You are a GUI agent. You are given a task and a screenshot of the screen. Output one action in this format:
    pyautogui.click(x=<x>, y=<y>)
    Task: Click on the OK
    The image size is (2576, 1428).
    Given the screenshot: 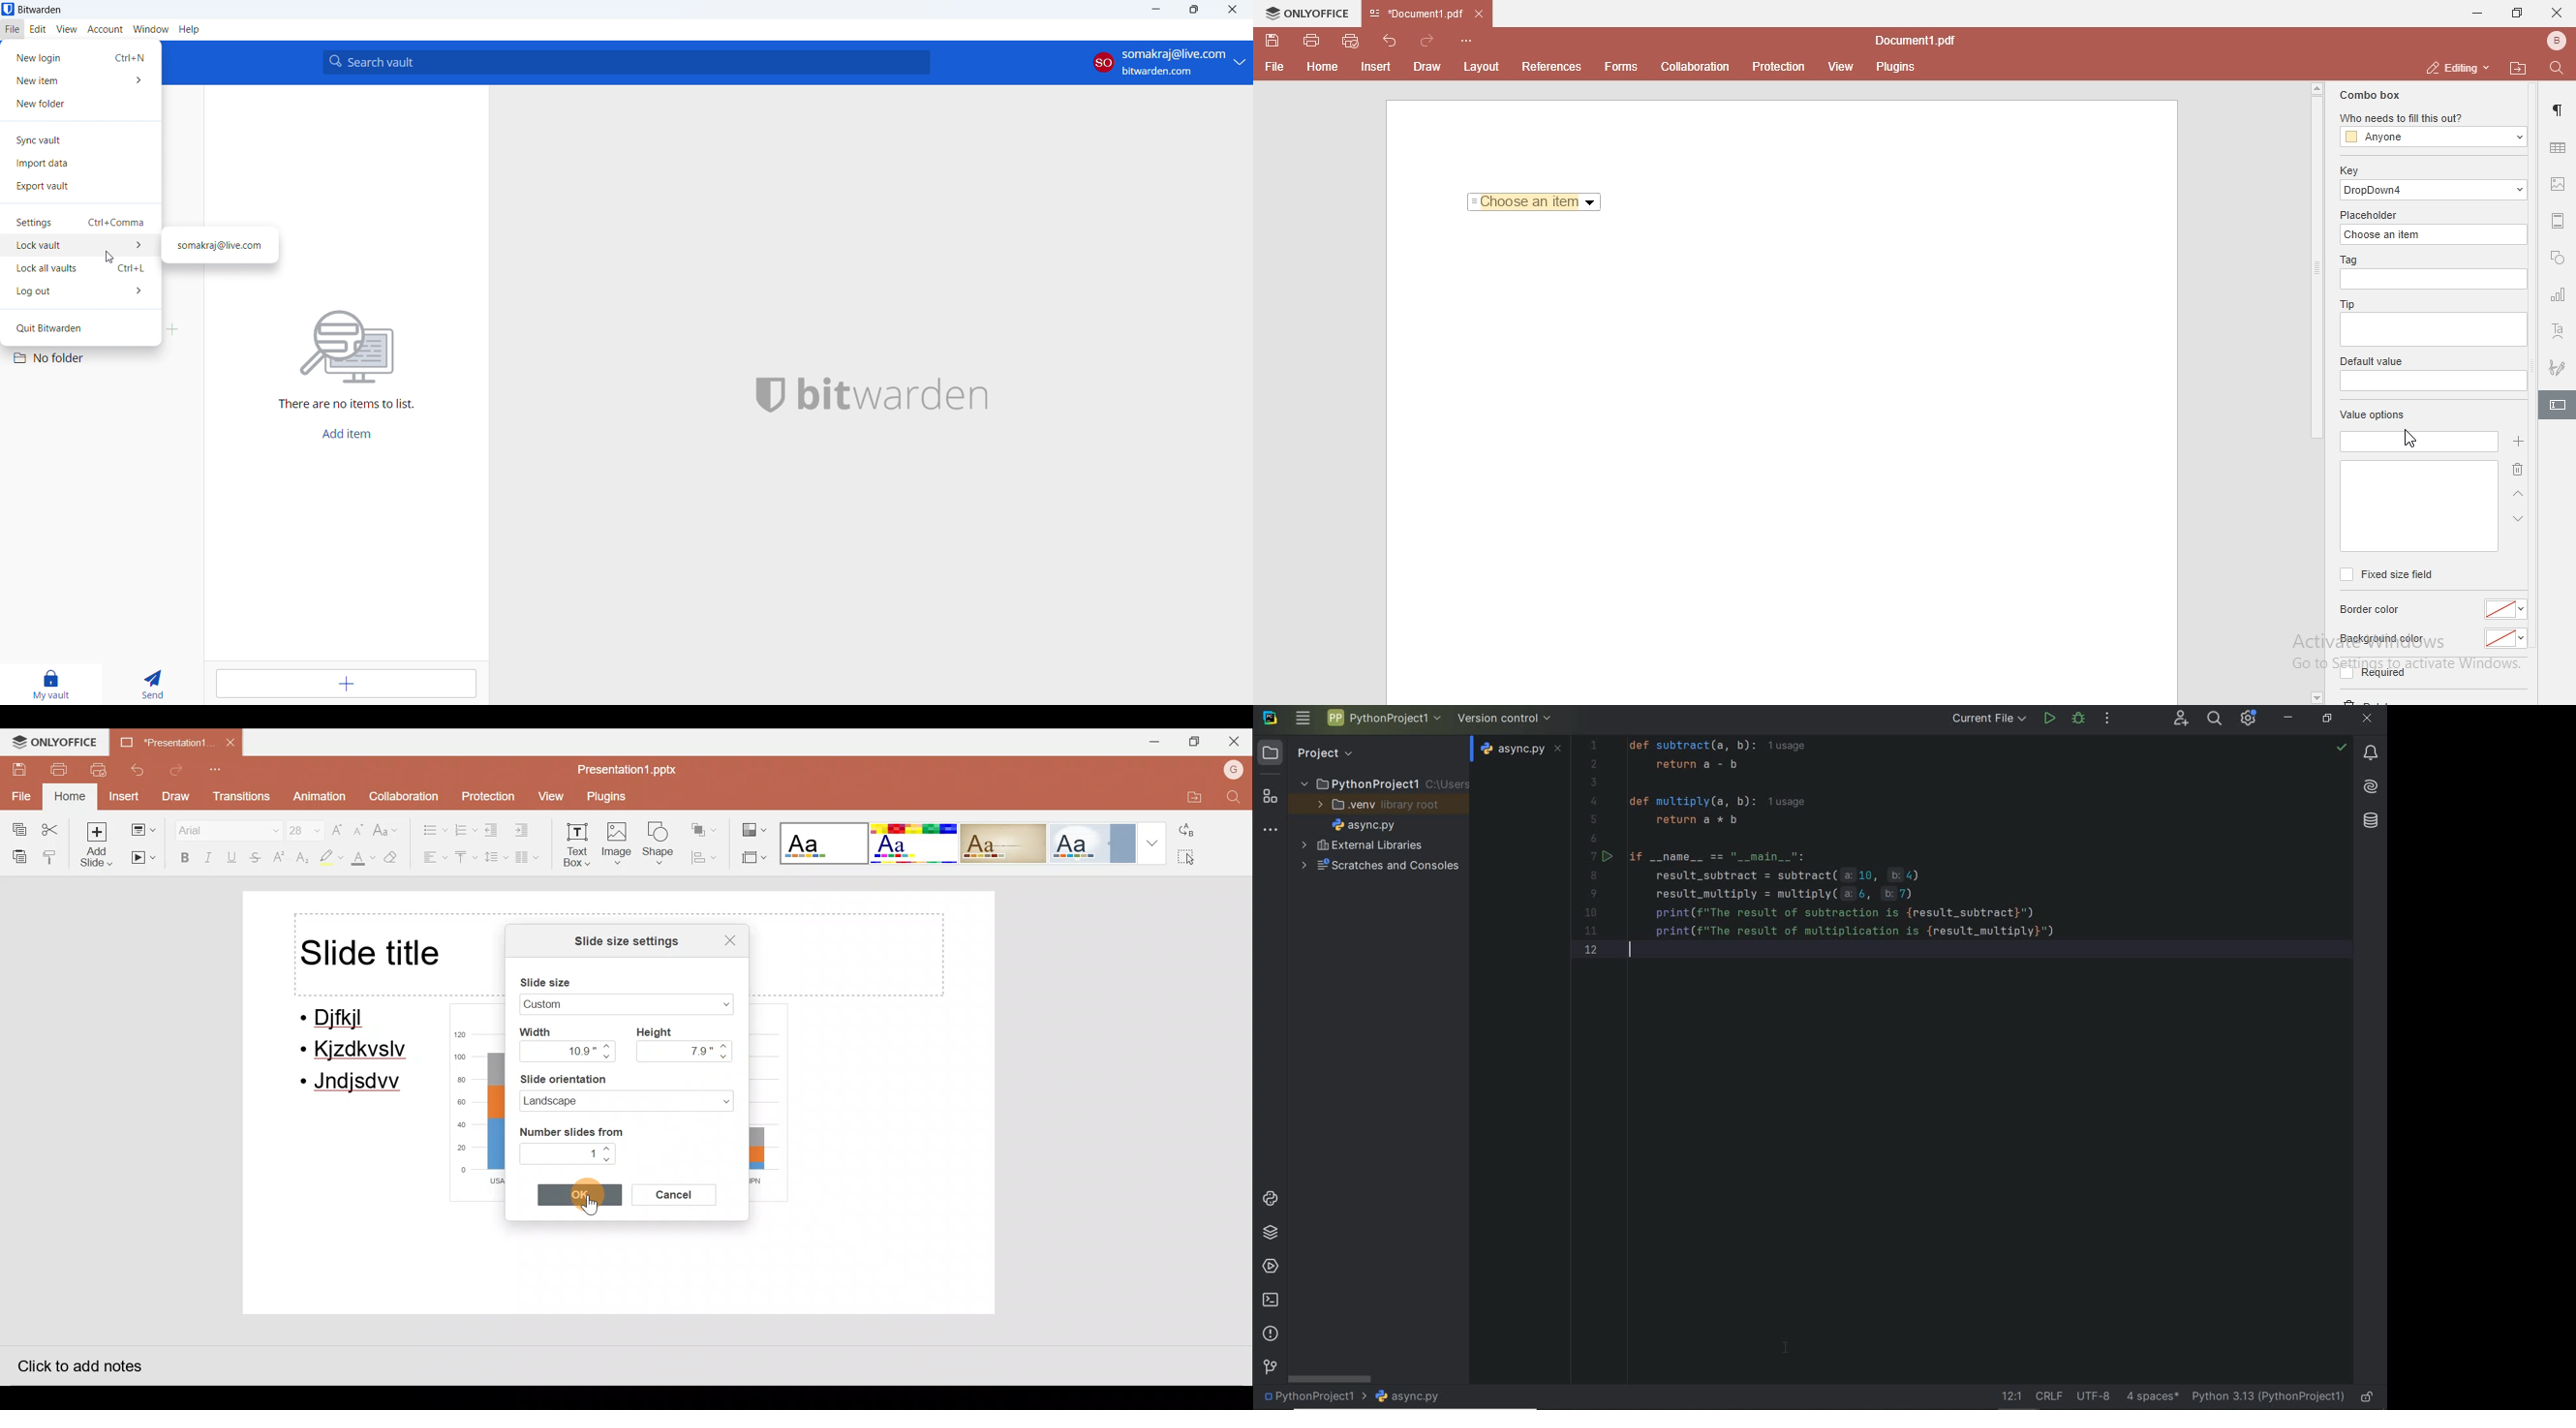 What is the action you would take?
    pyautogui.click(x=584, y=1197)
    